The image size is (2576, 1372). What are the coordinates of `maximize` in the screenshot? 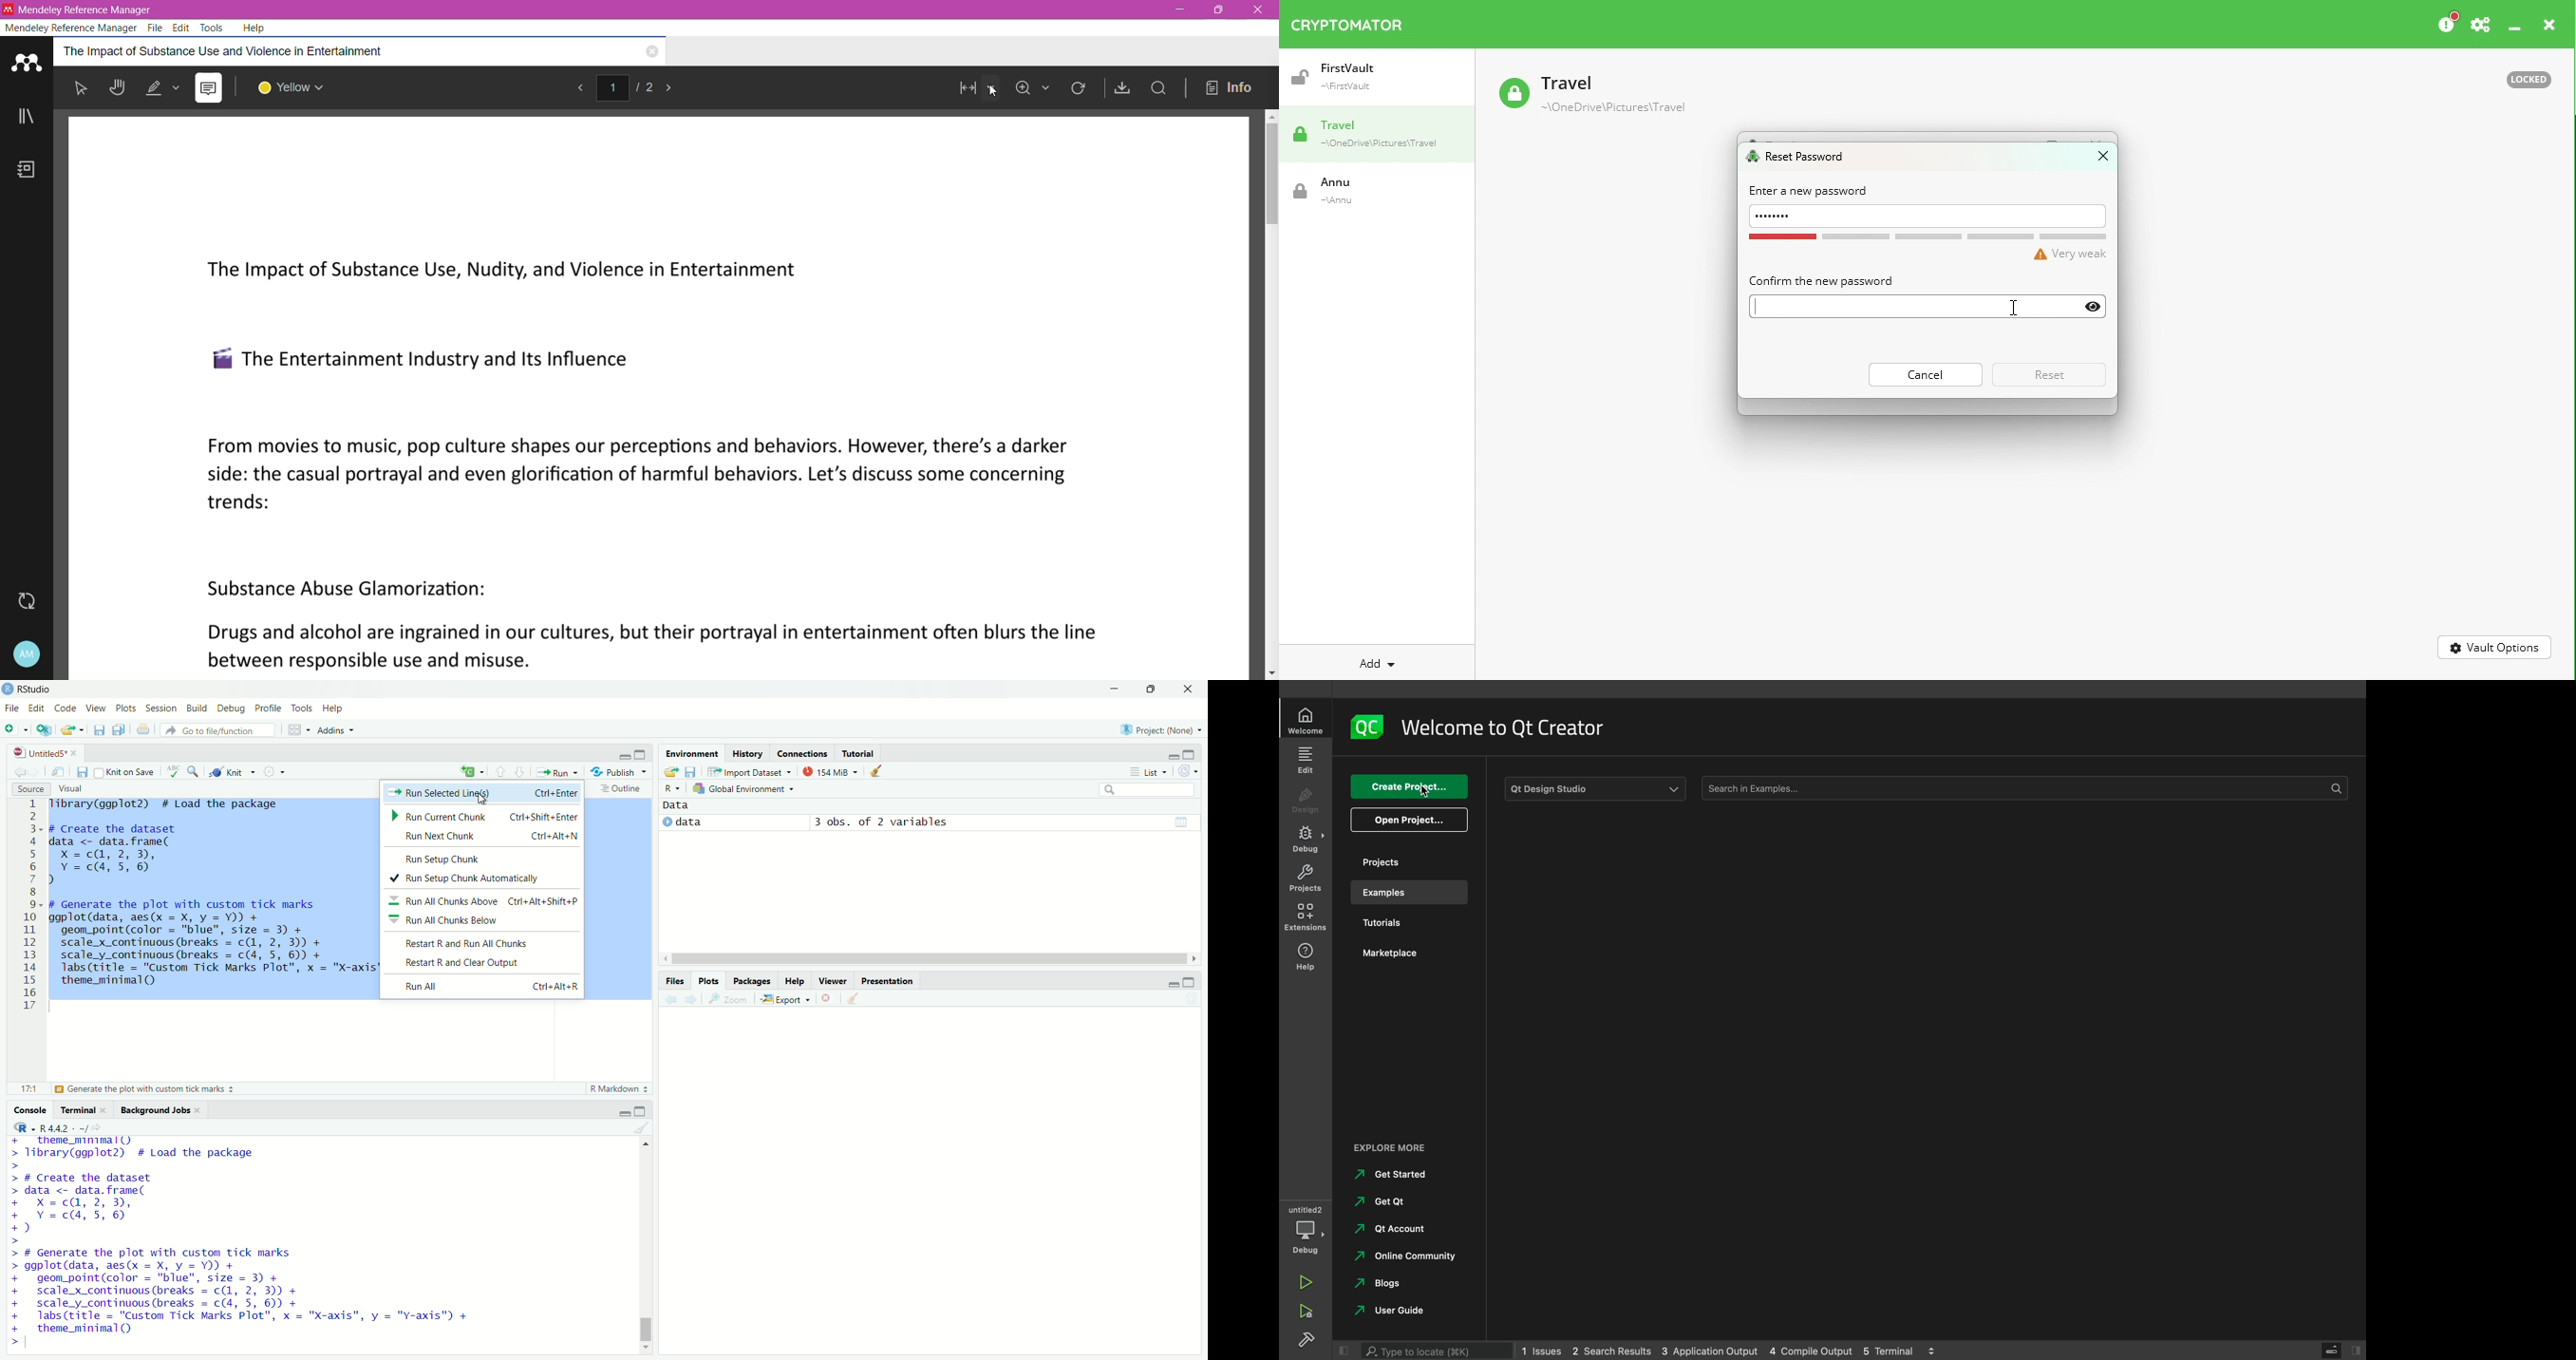 It's located at (643, 1109).